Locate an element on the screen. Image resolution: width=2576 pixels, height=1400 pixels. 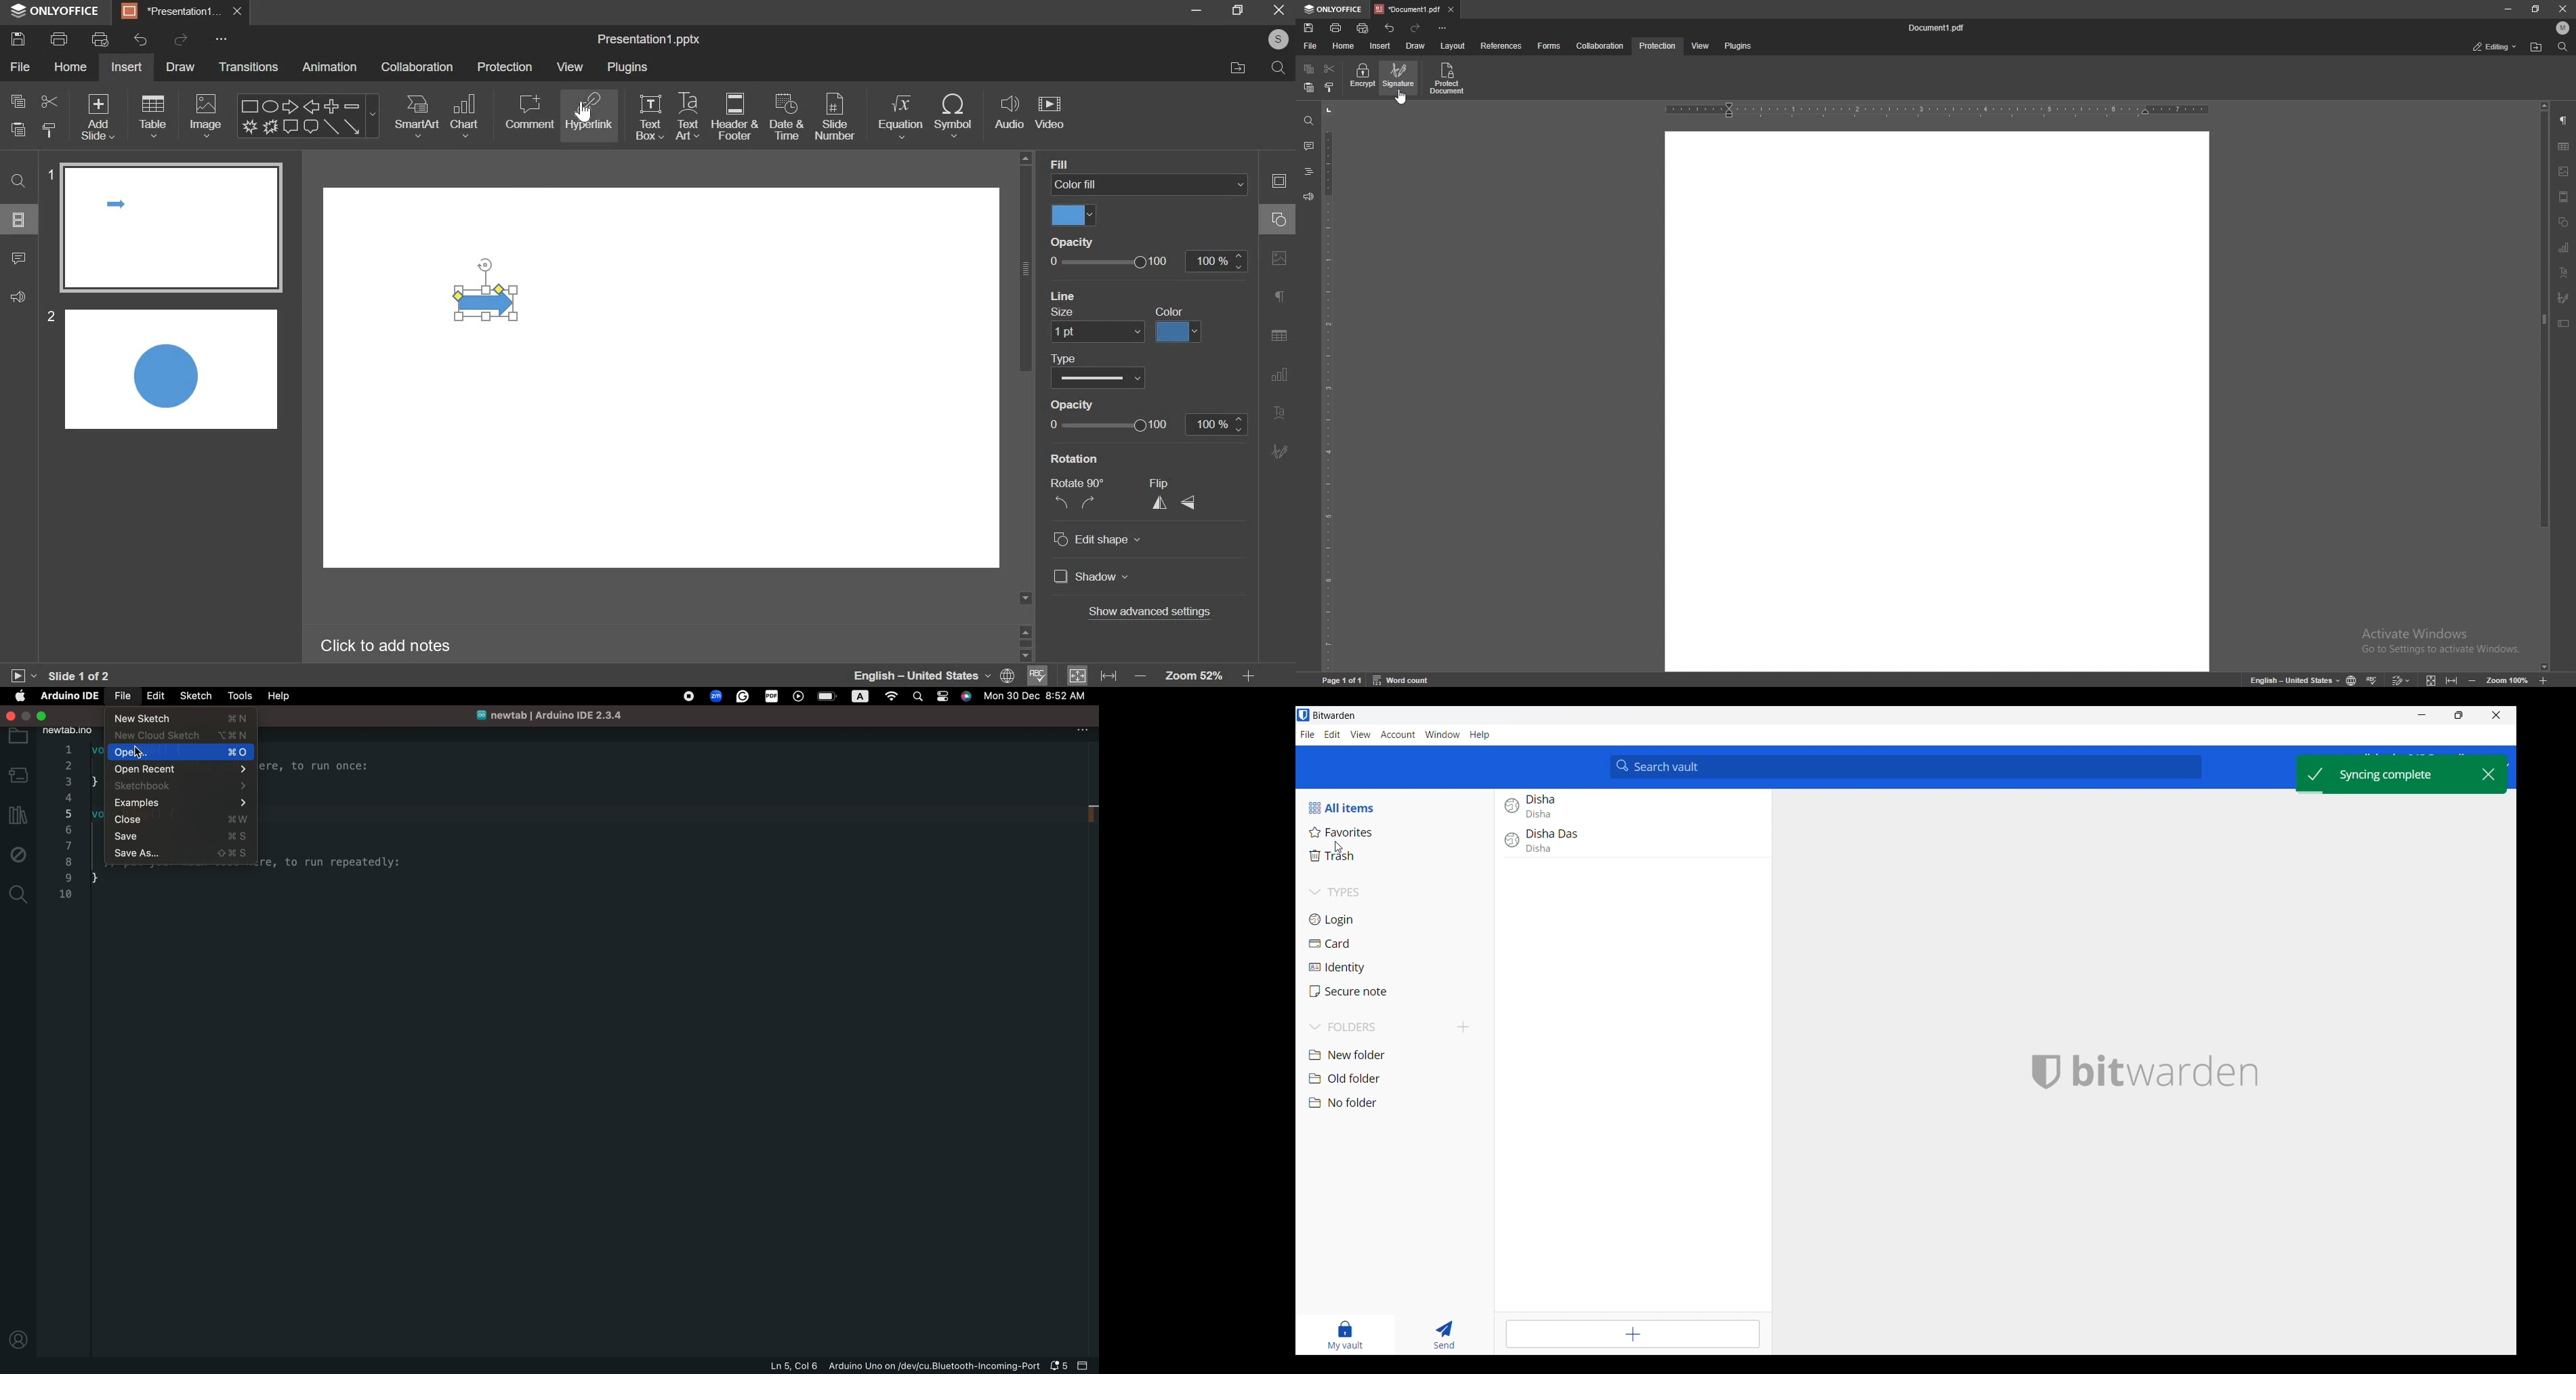
zoom 52% is located at coordinates (1194, 675).